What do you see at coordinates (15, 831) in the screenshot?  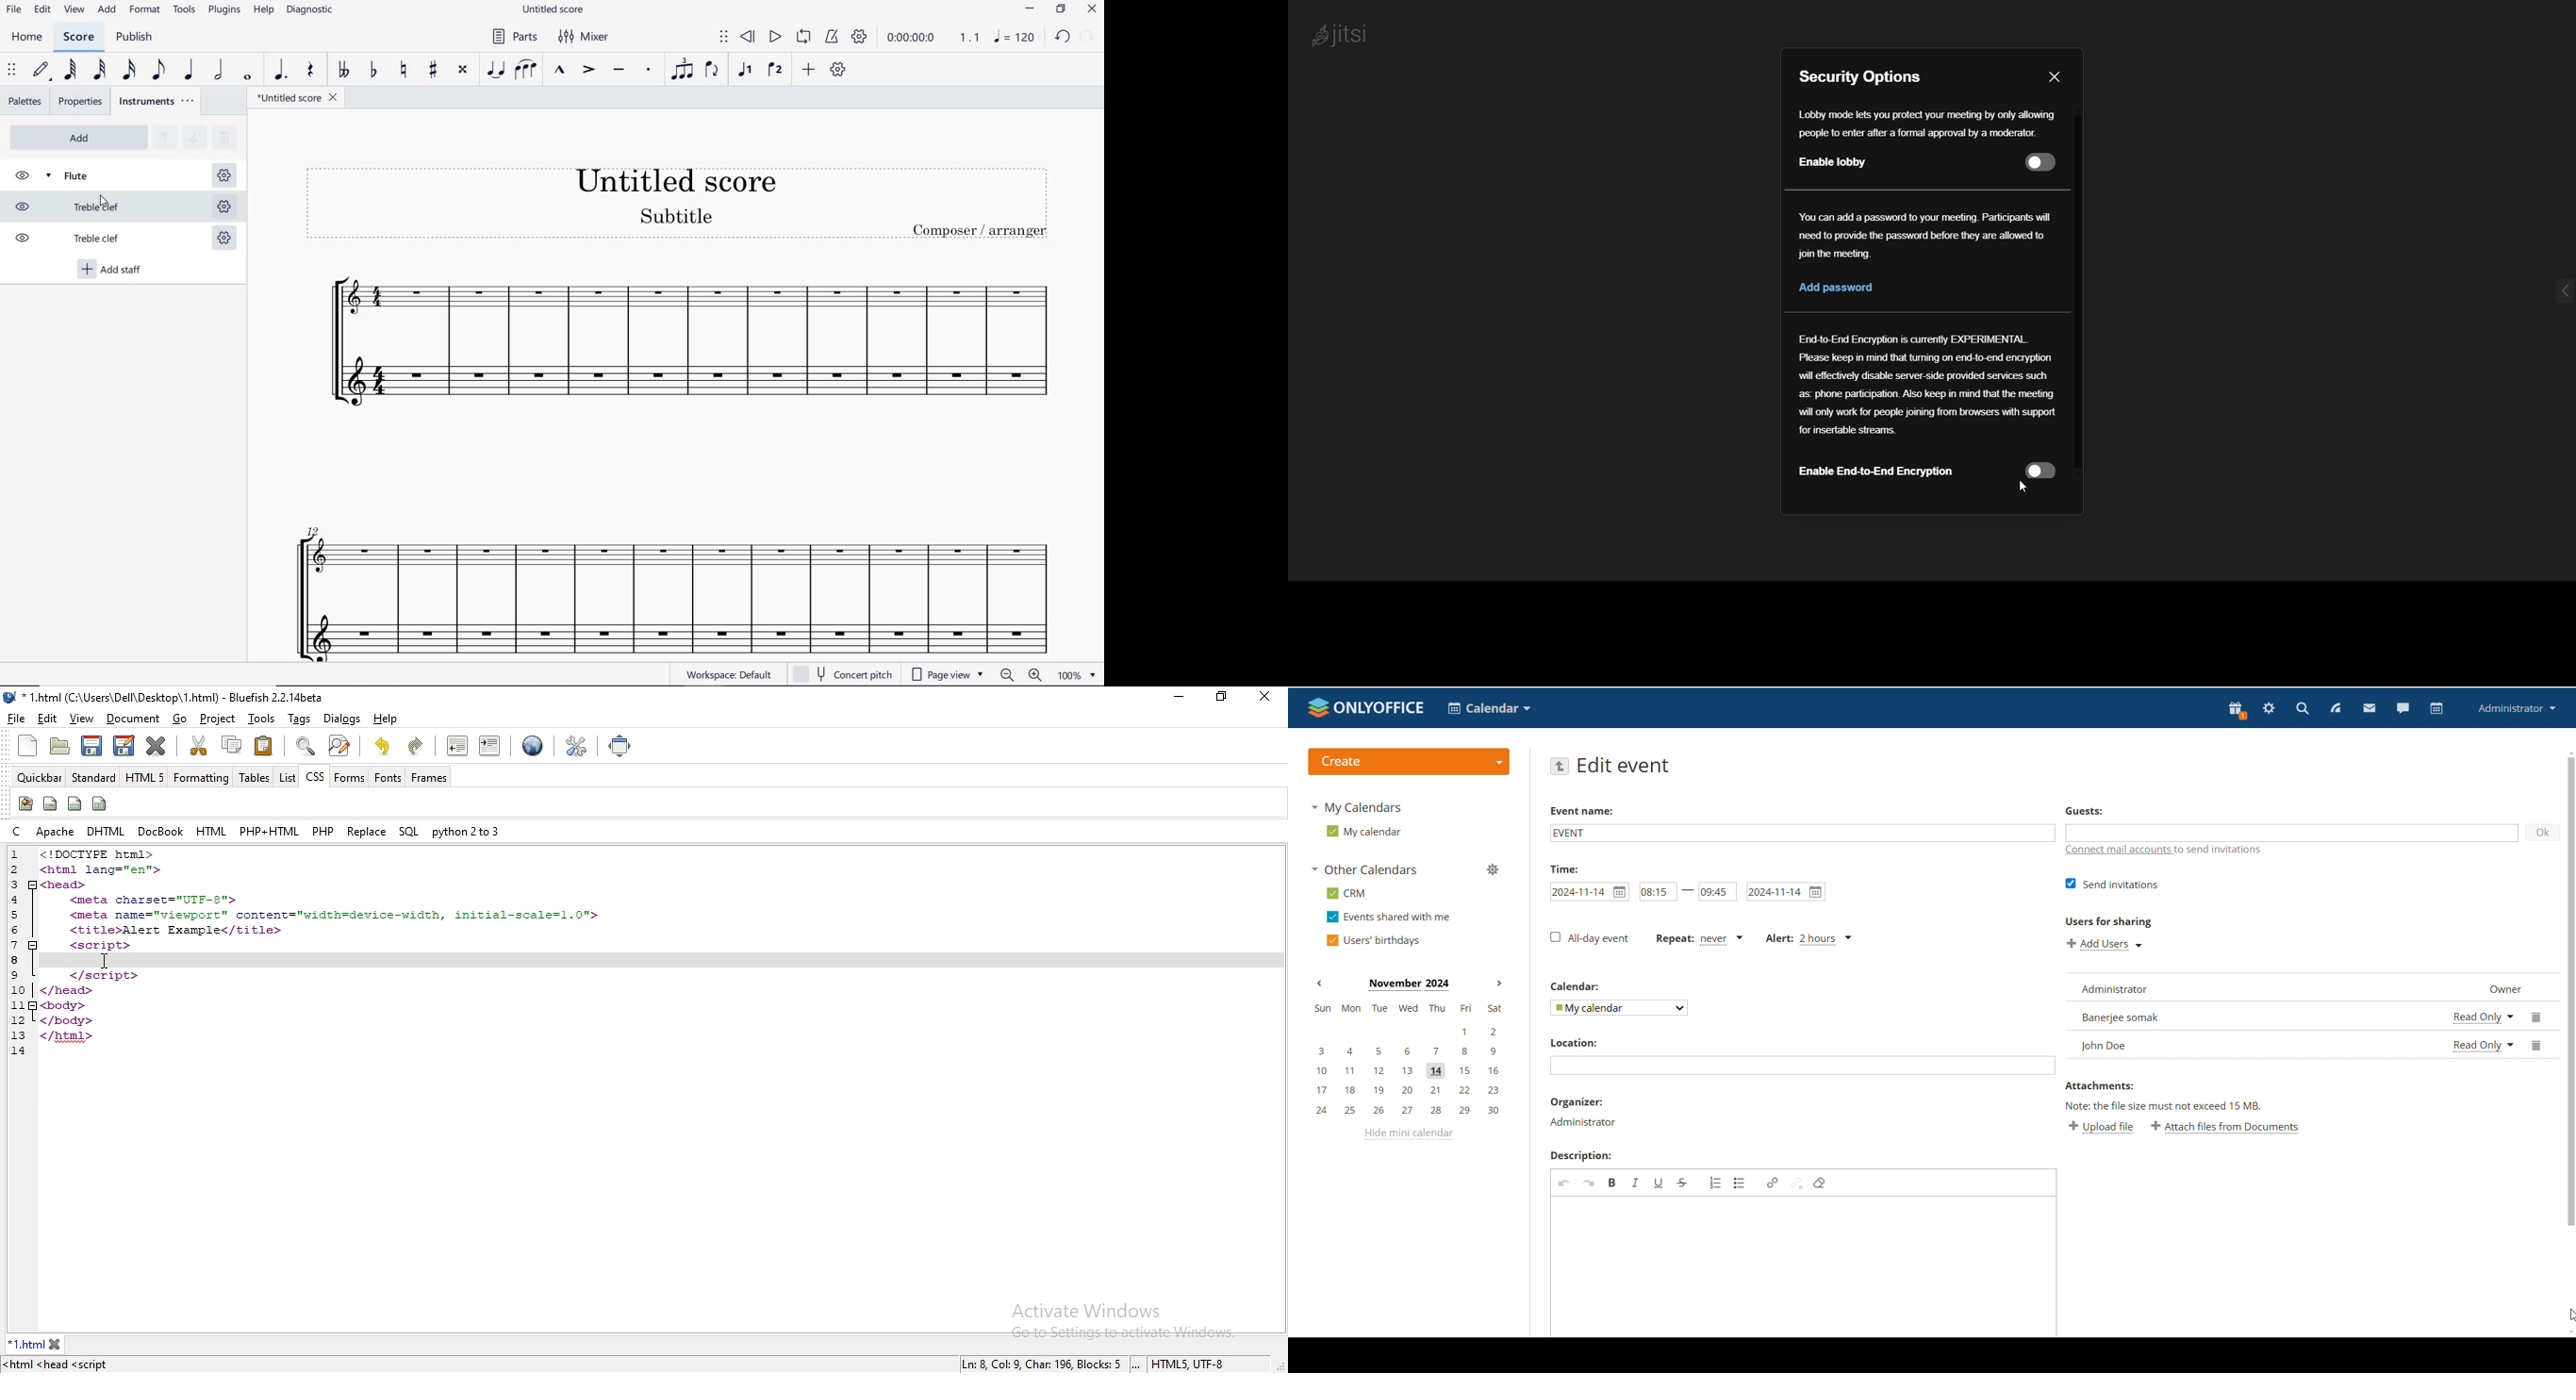 I see `c` at bounding box center [15, 831].